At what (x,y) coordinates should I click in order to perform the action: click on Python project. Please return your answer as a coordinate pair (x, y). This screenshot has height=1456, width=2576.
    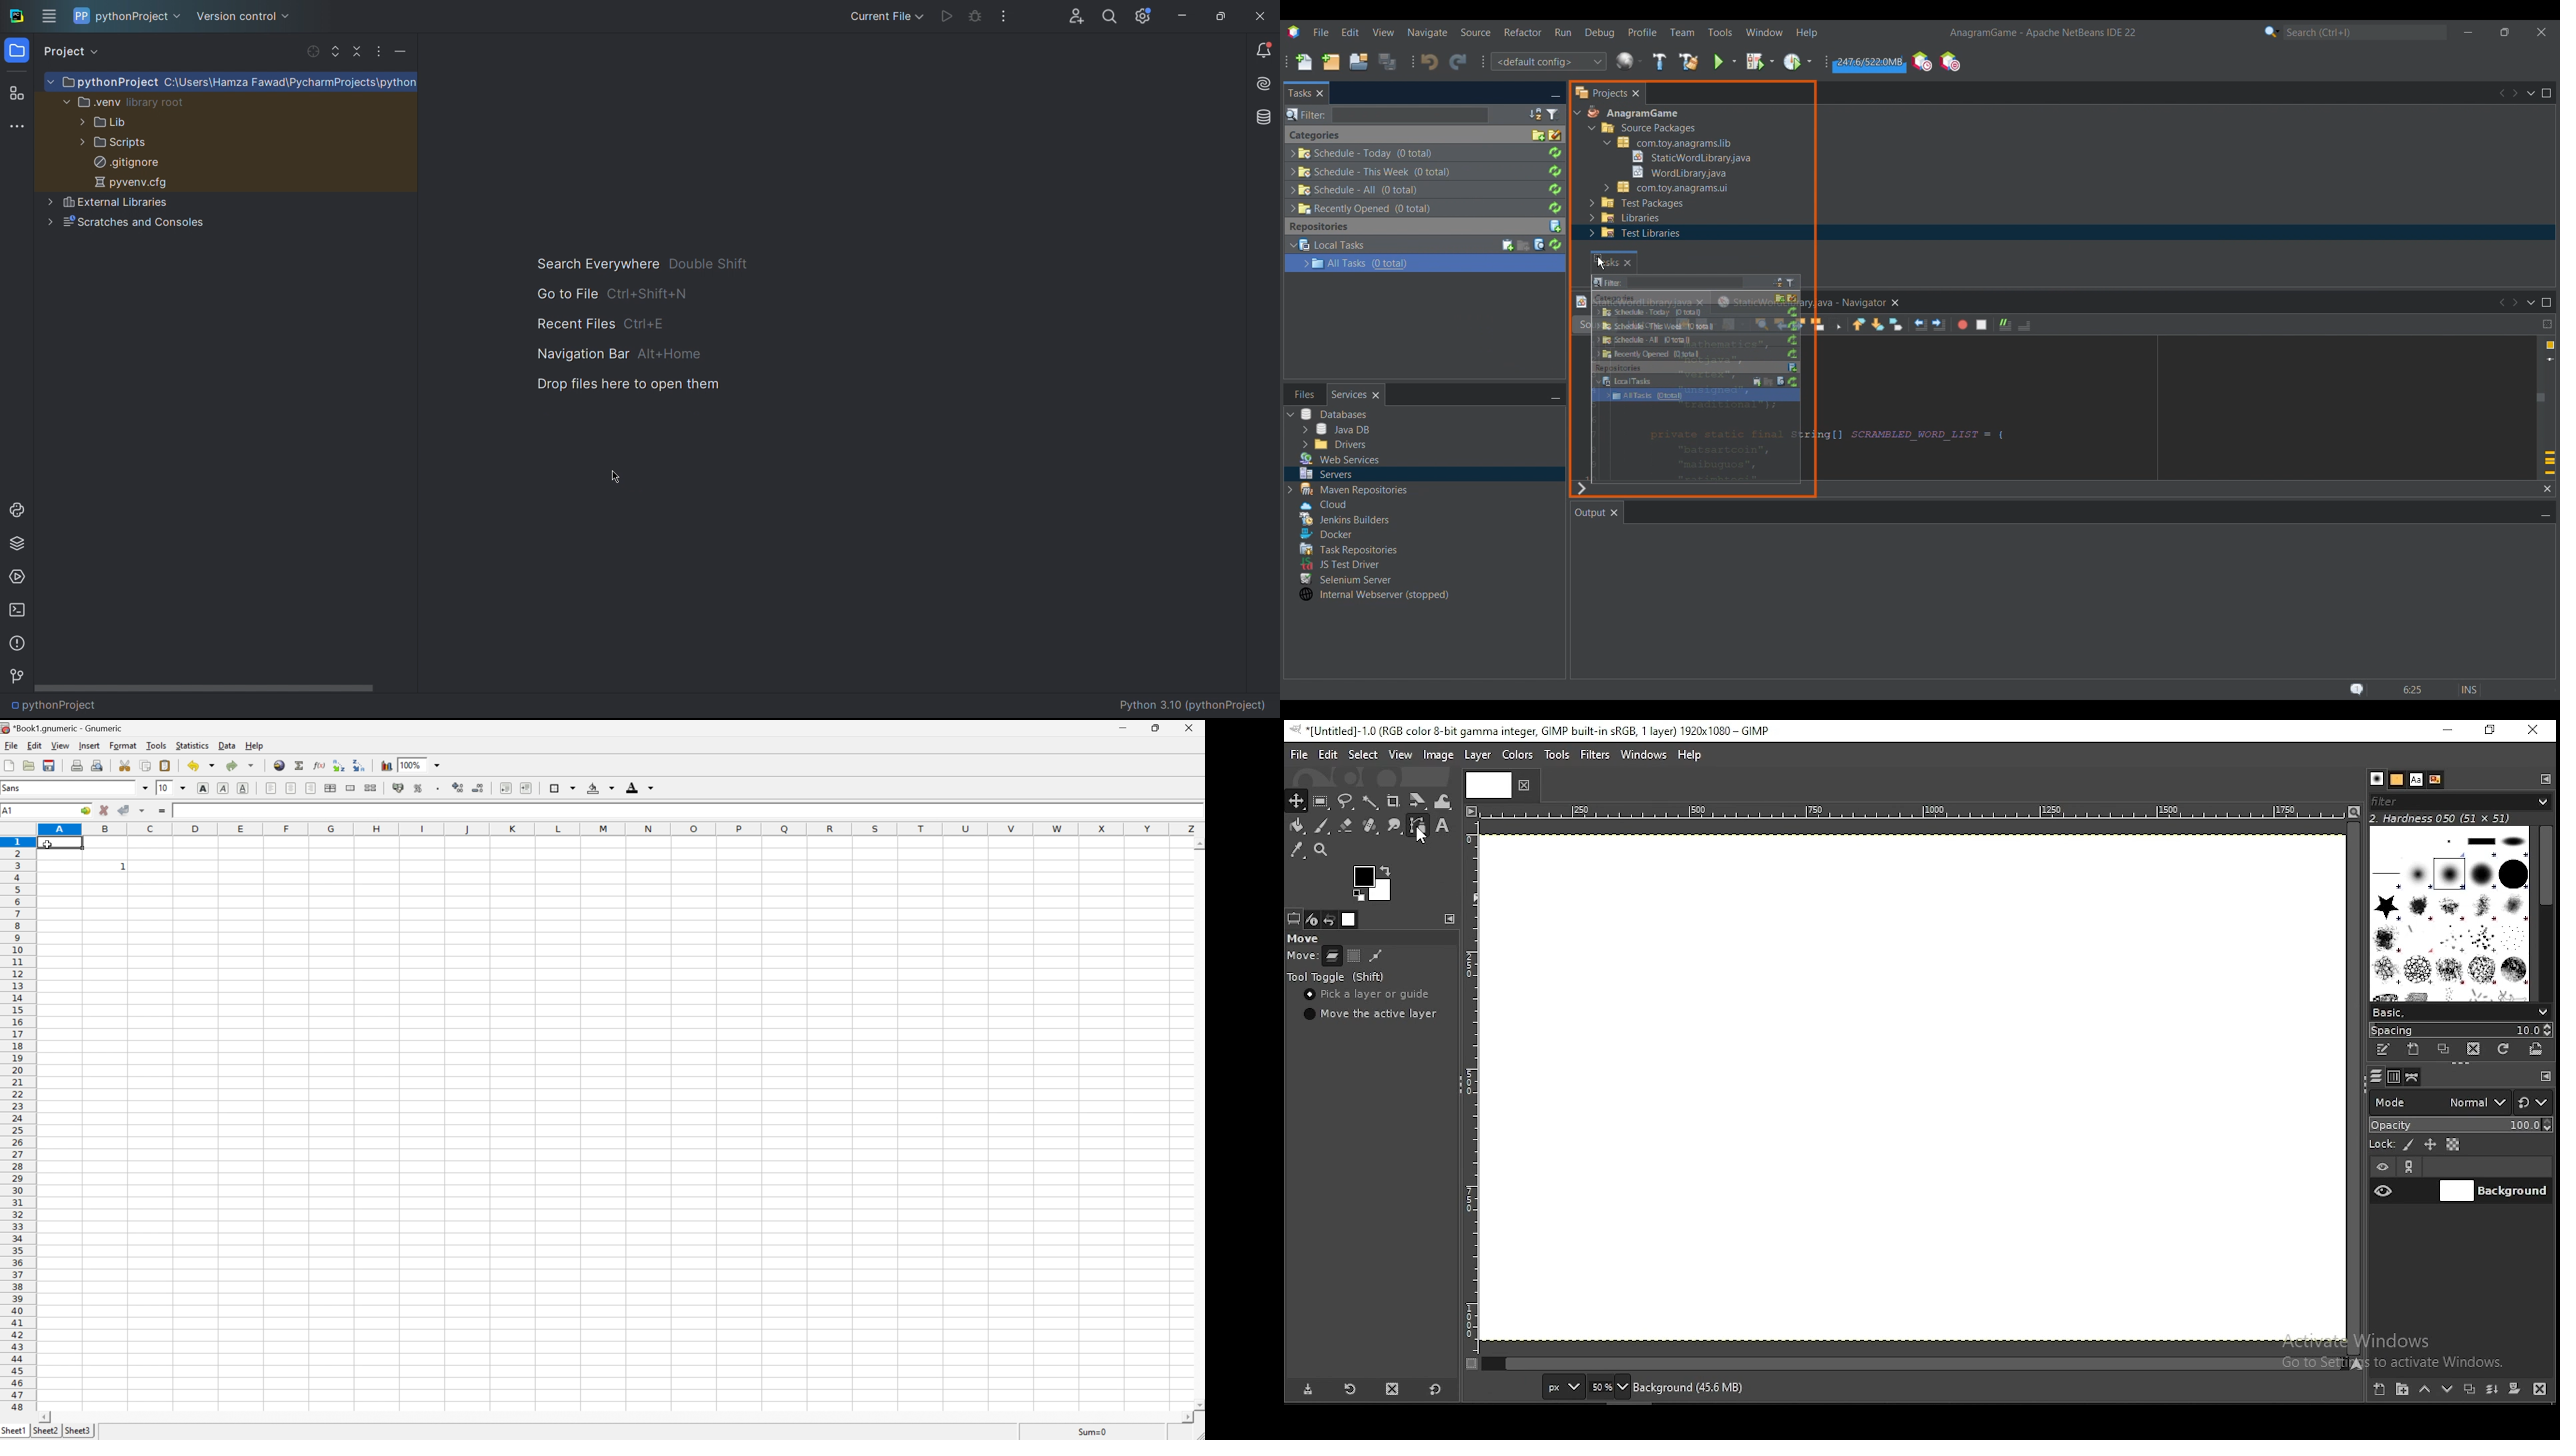
    Looking at the image, I should click on (93, 705).